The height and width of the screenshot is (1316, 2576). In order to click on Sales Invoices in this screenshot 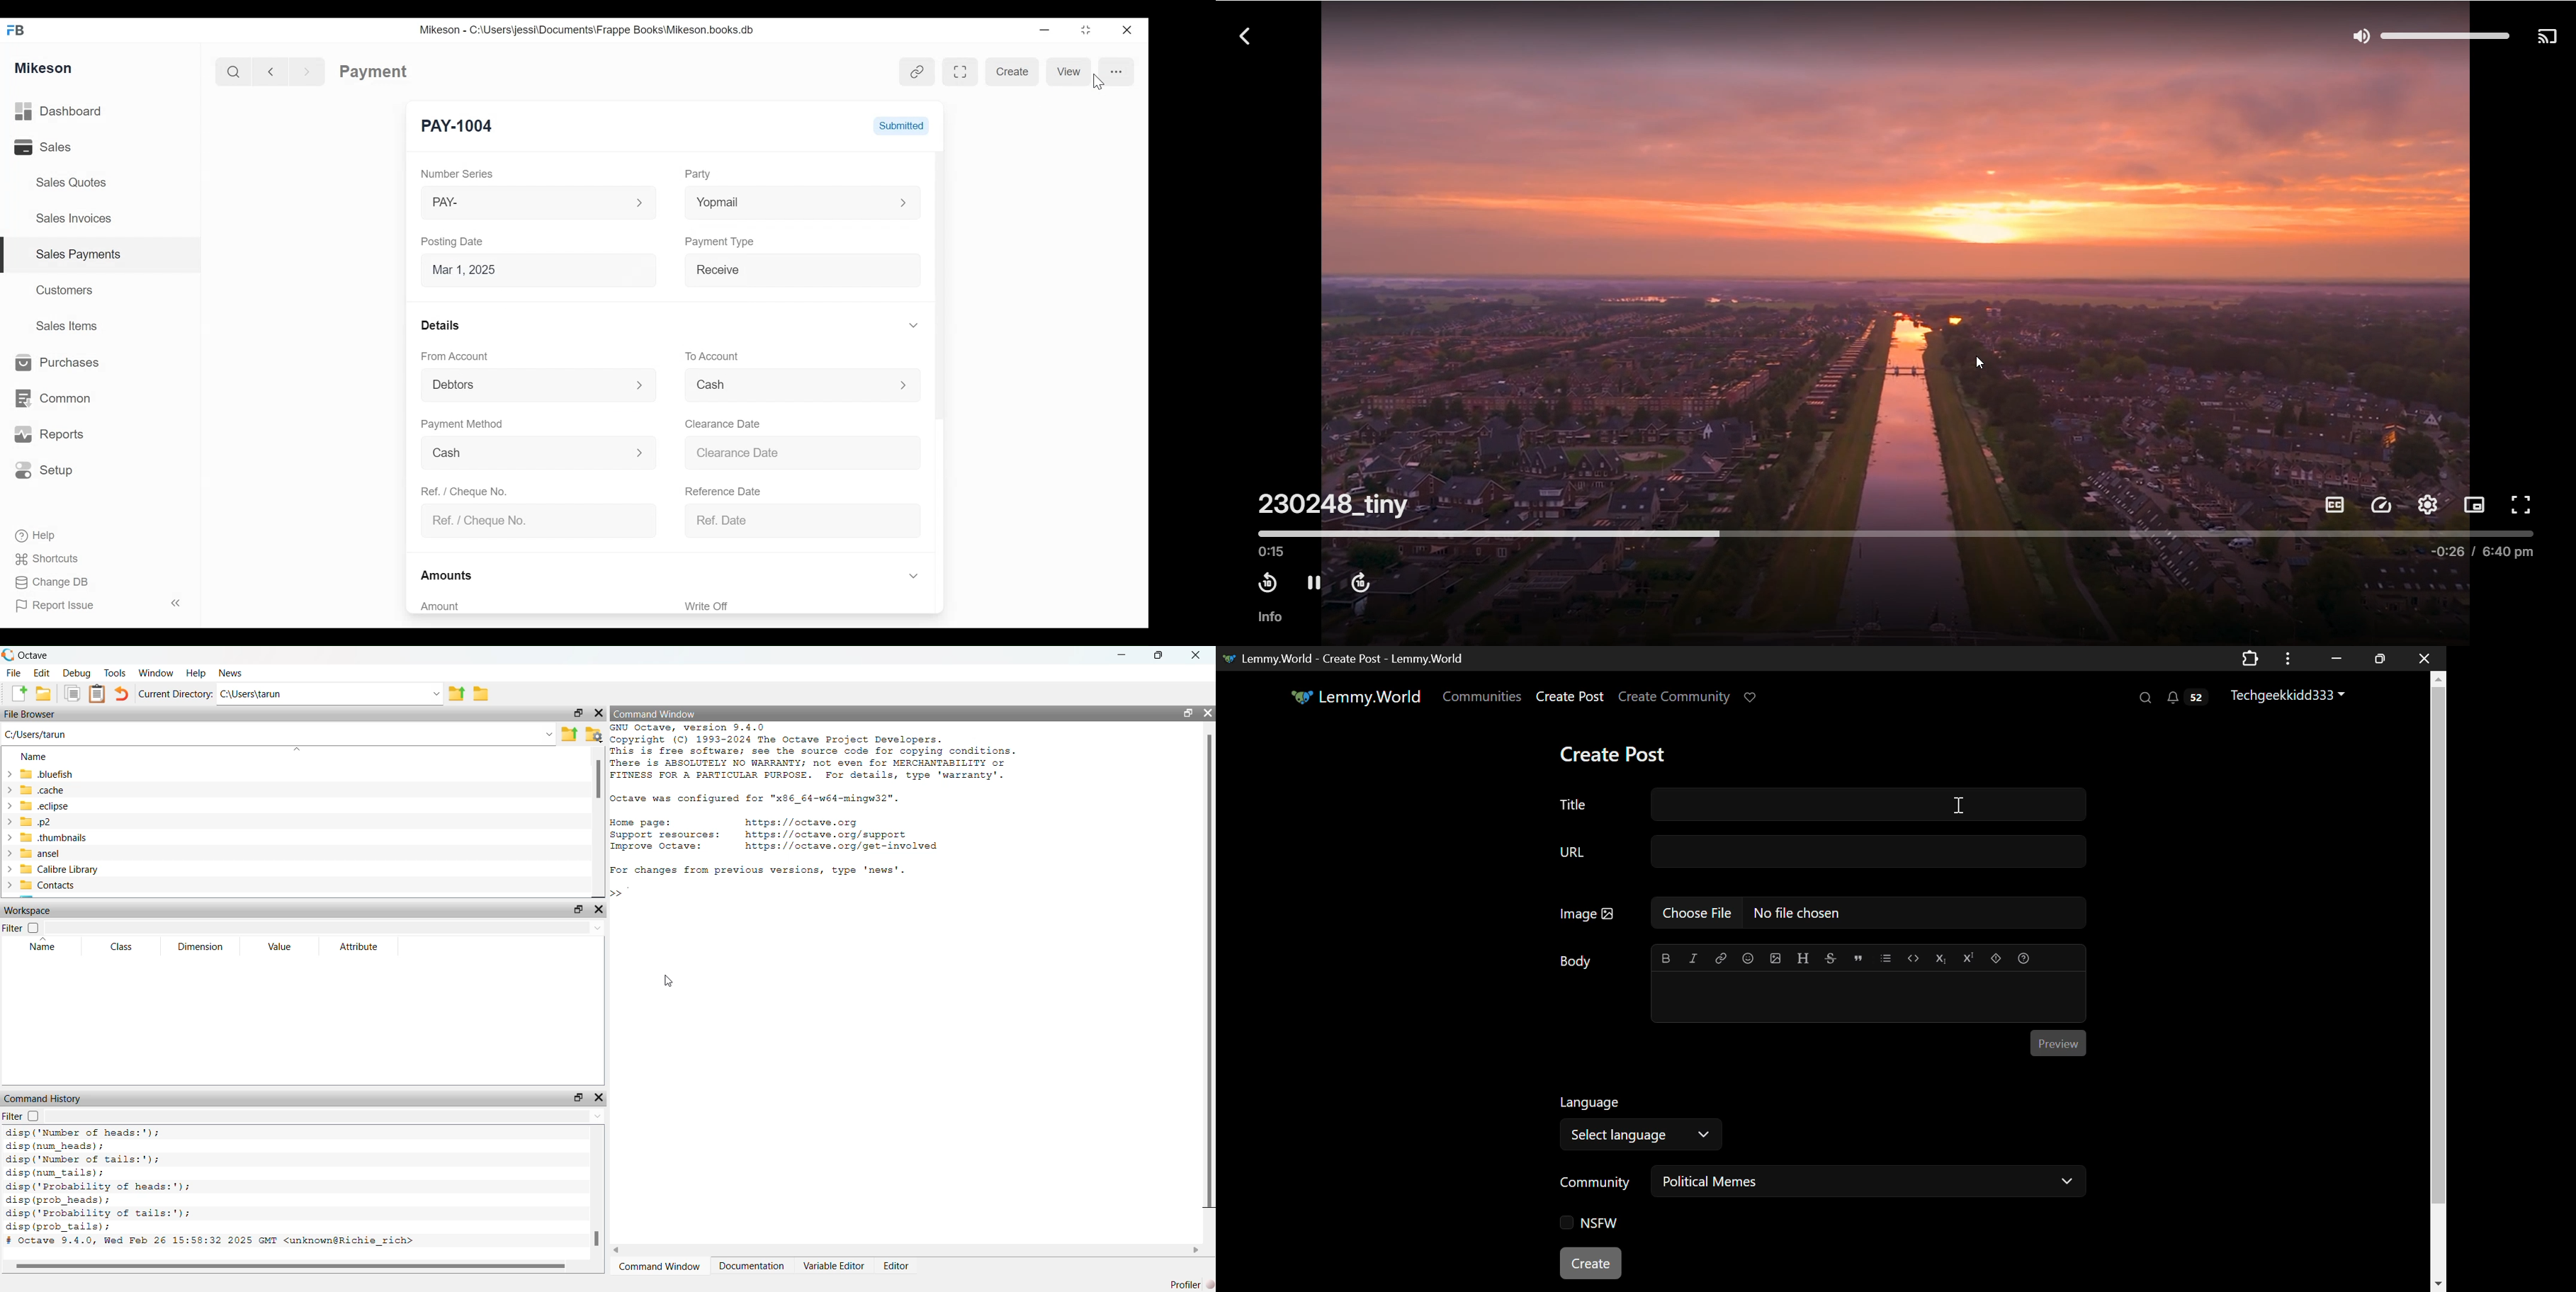, I will do `click(69, 220)`.